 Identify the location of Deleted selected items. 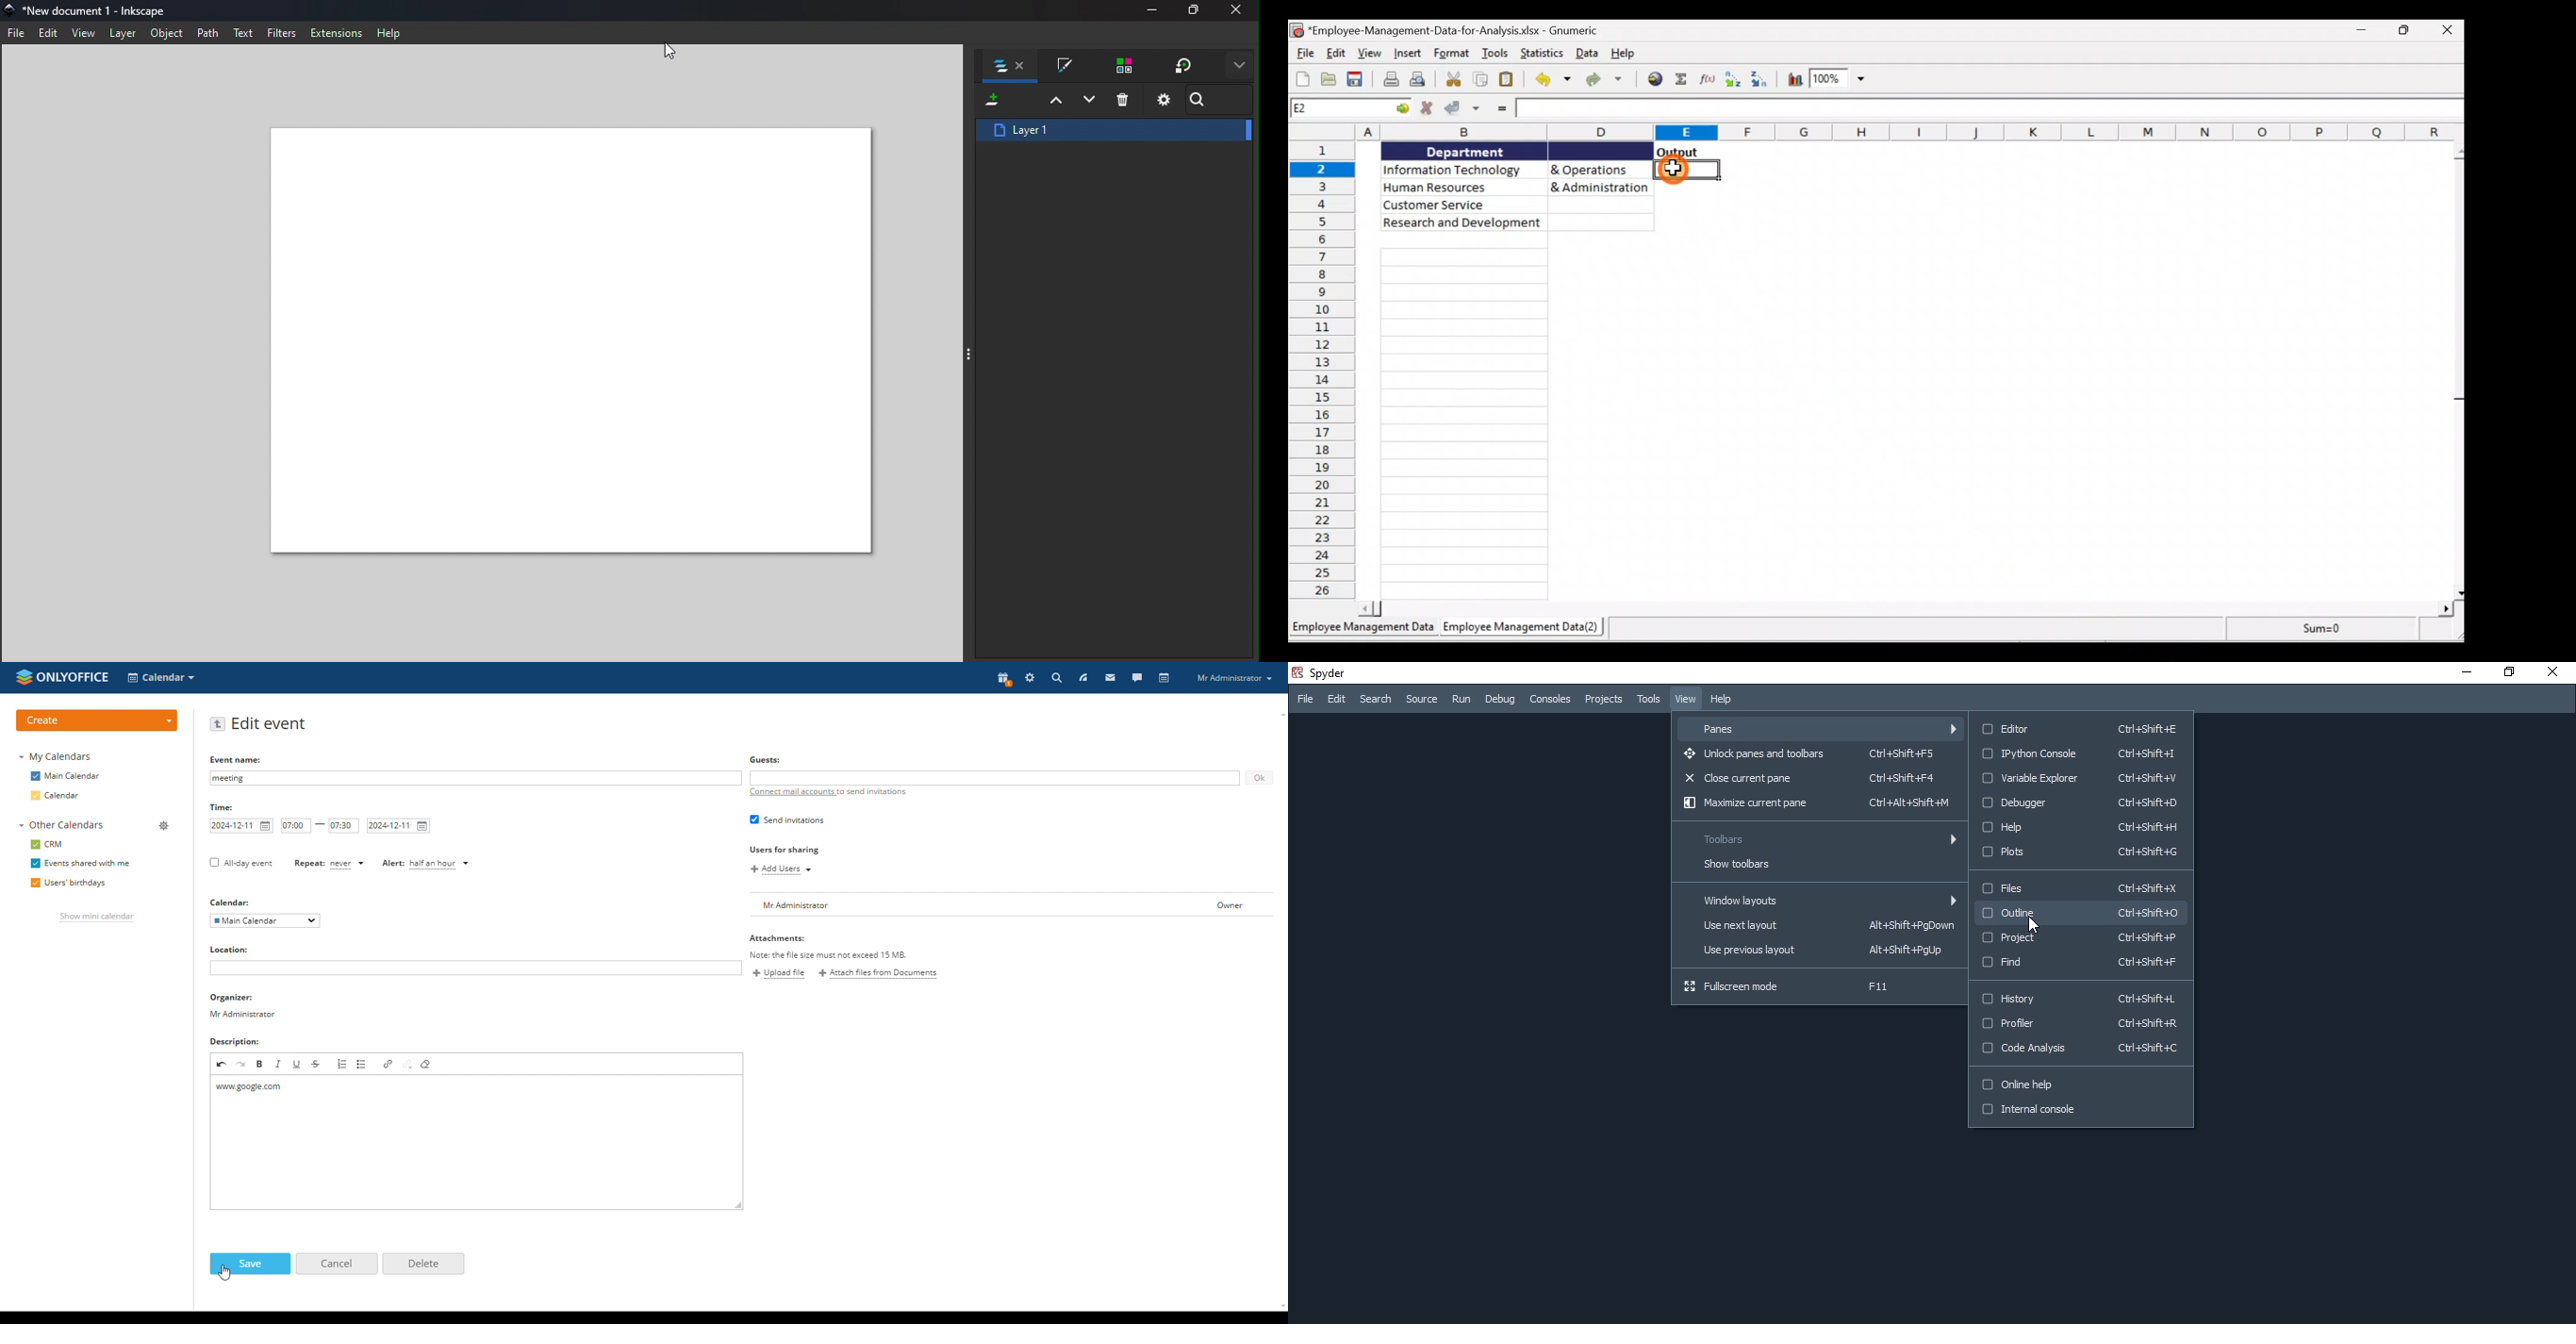
(1120, 100).